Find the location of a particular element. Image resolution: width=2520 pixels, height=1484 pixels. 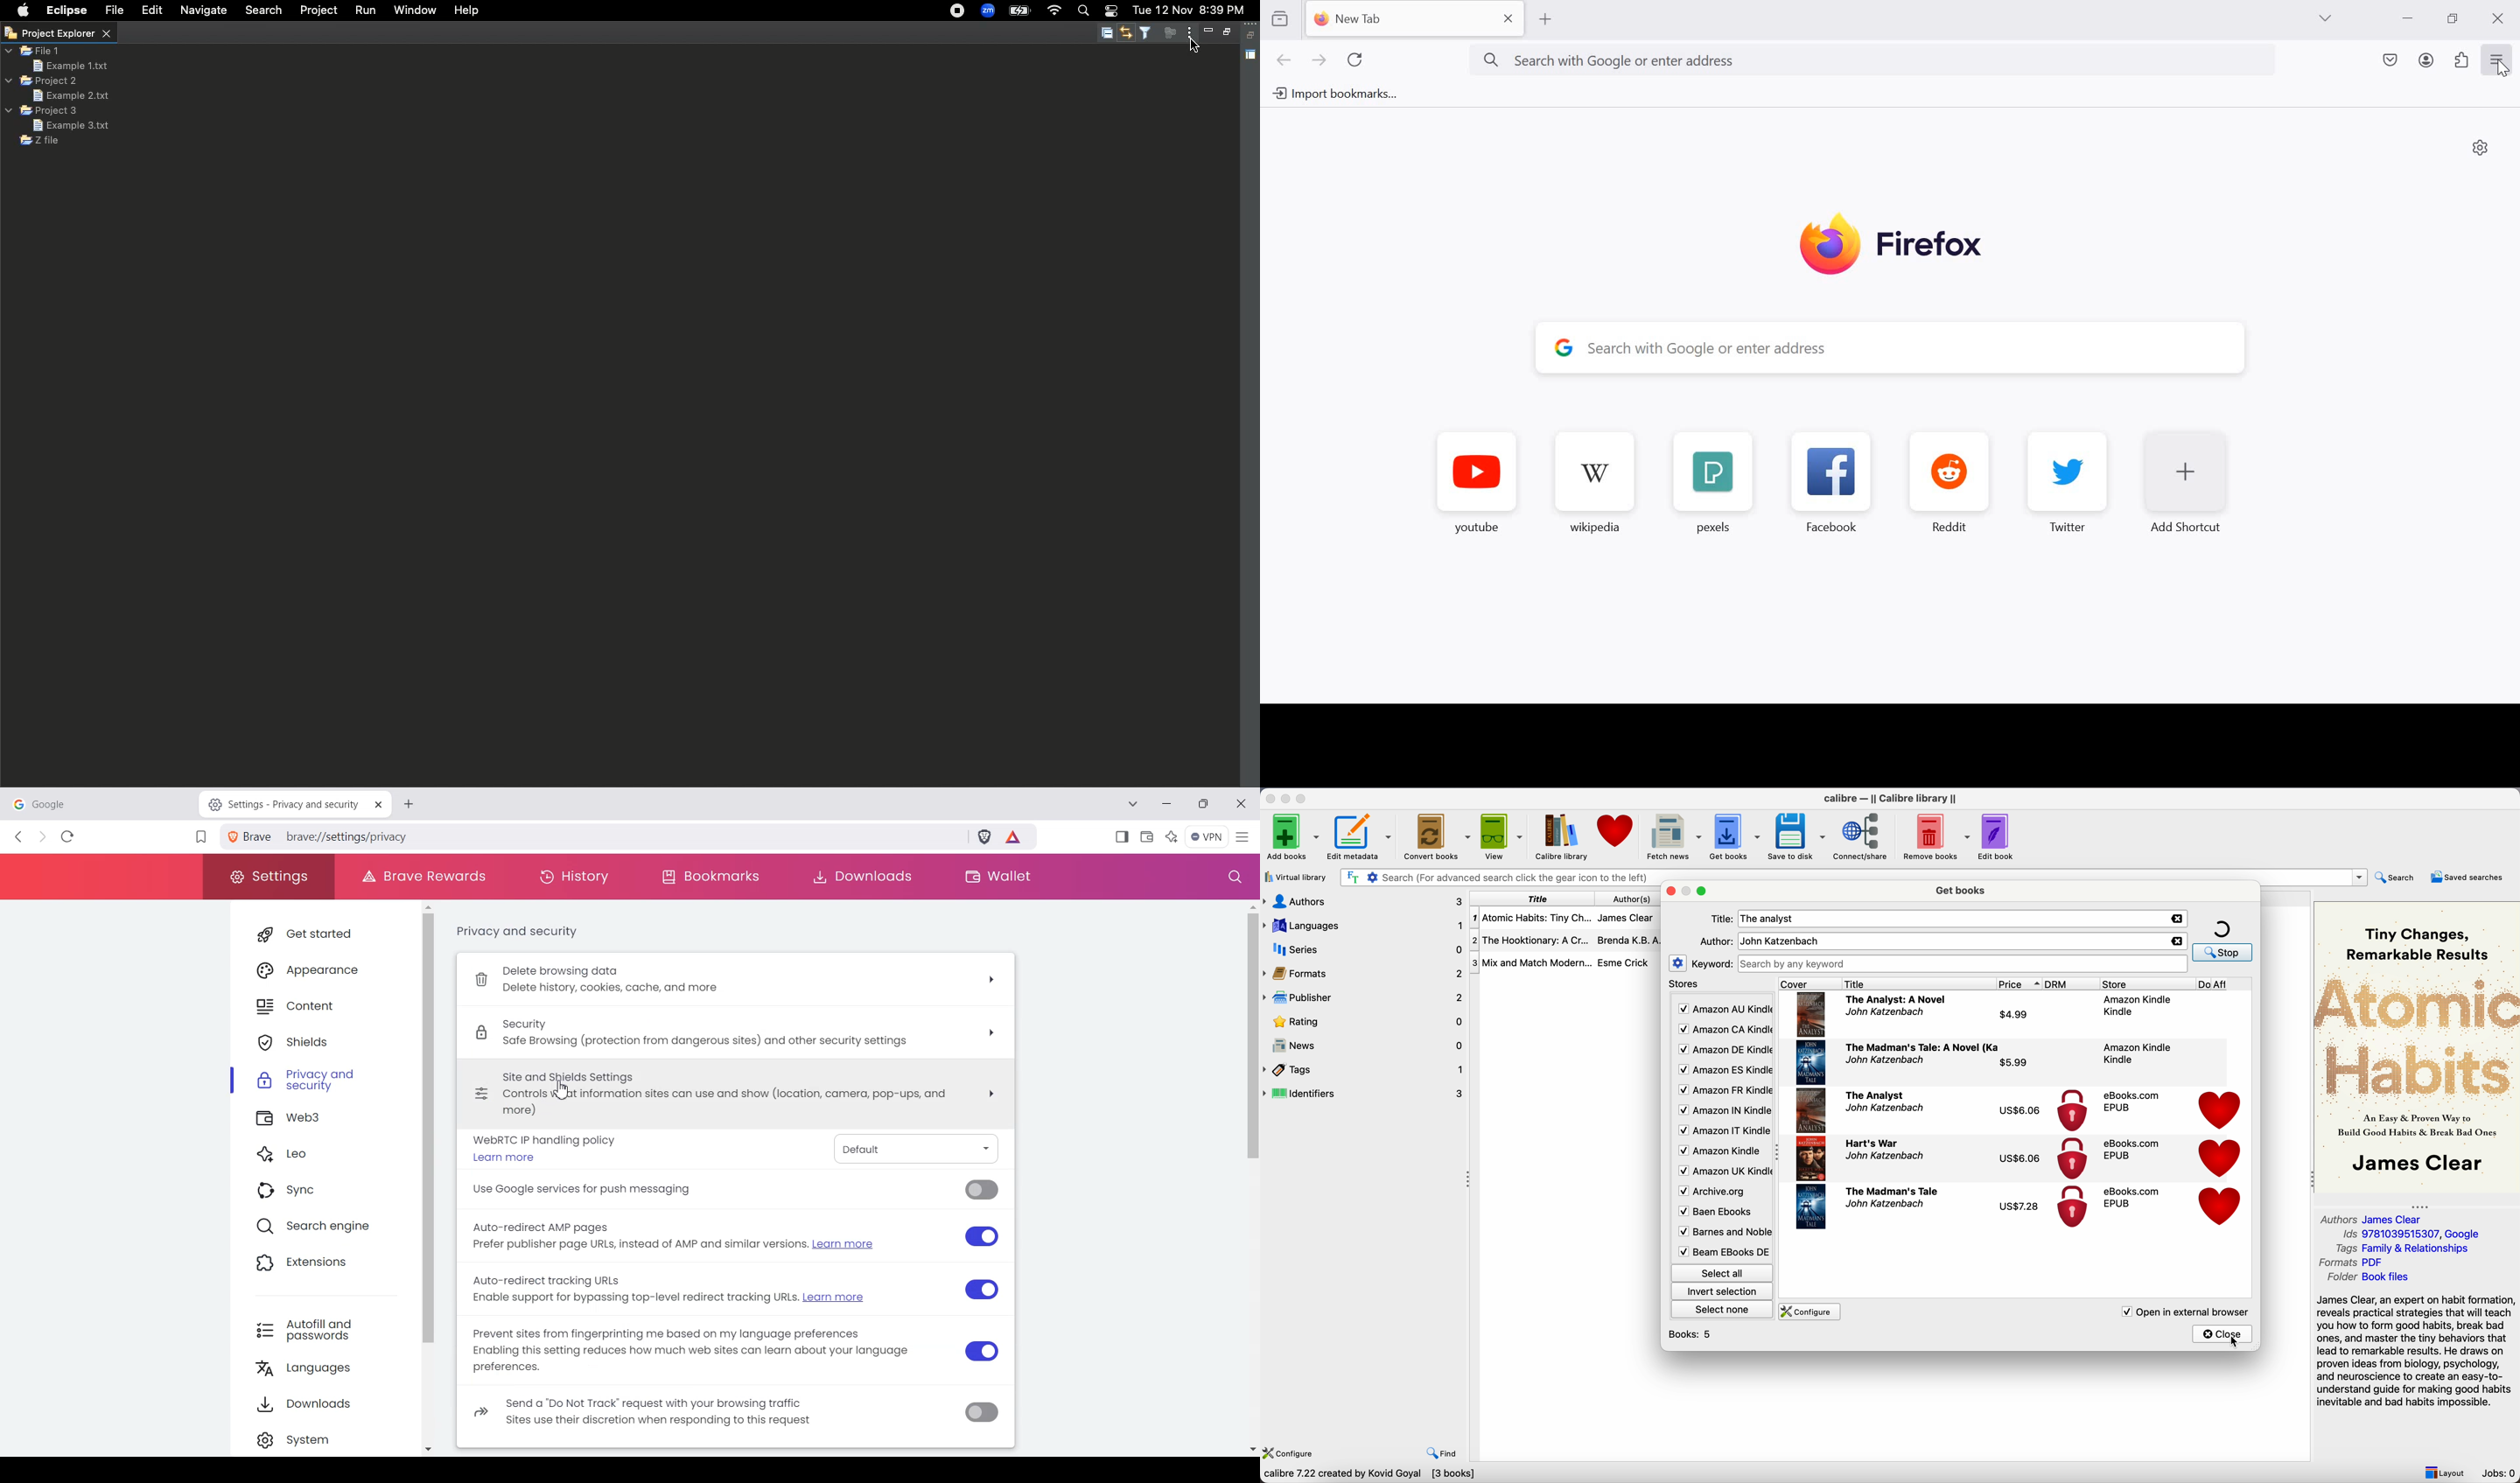

convert books is located at coordinates (1436, 836).